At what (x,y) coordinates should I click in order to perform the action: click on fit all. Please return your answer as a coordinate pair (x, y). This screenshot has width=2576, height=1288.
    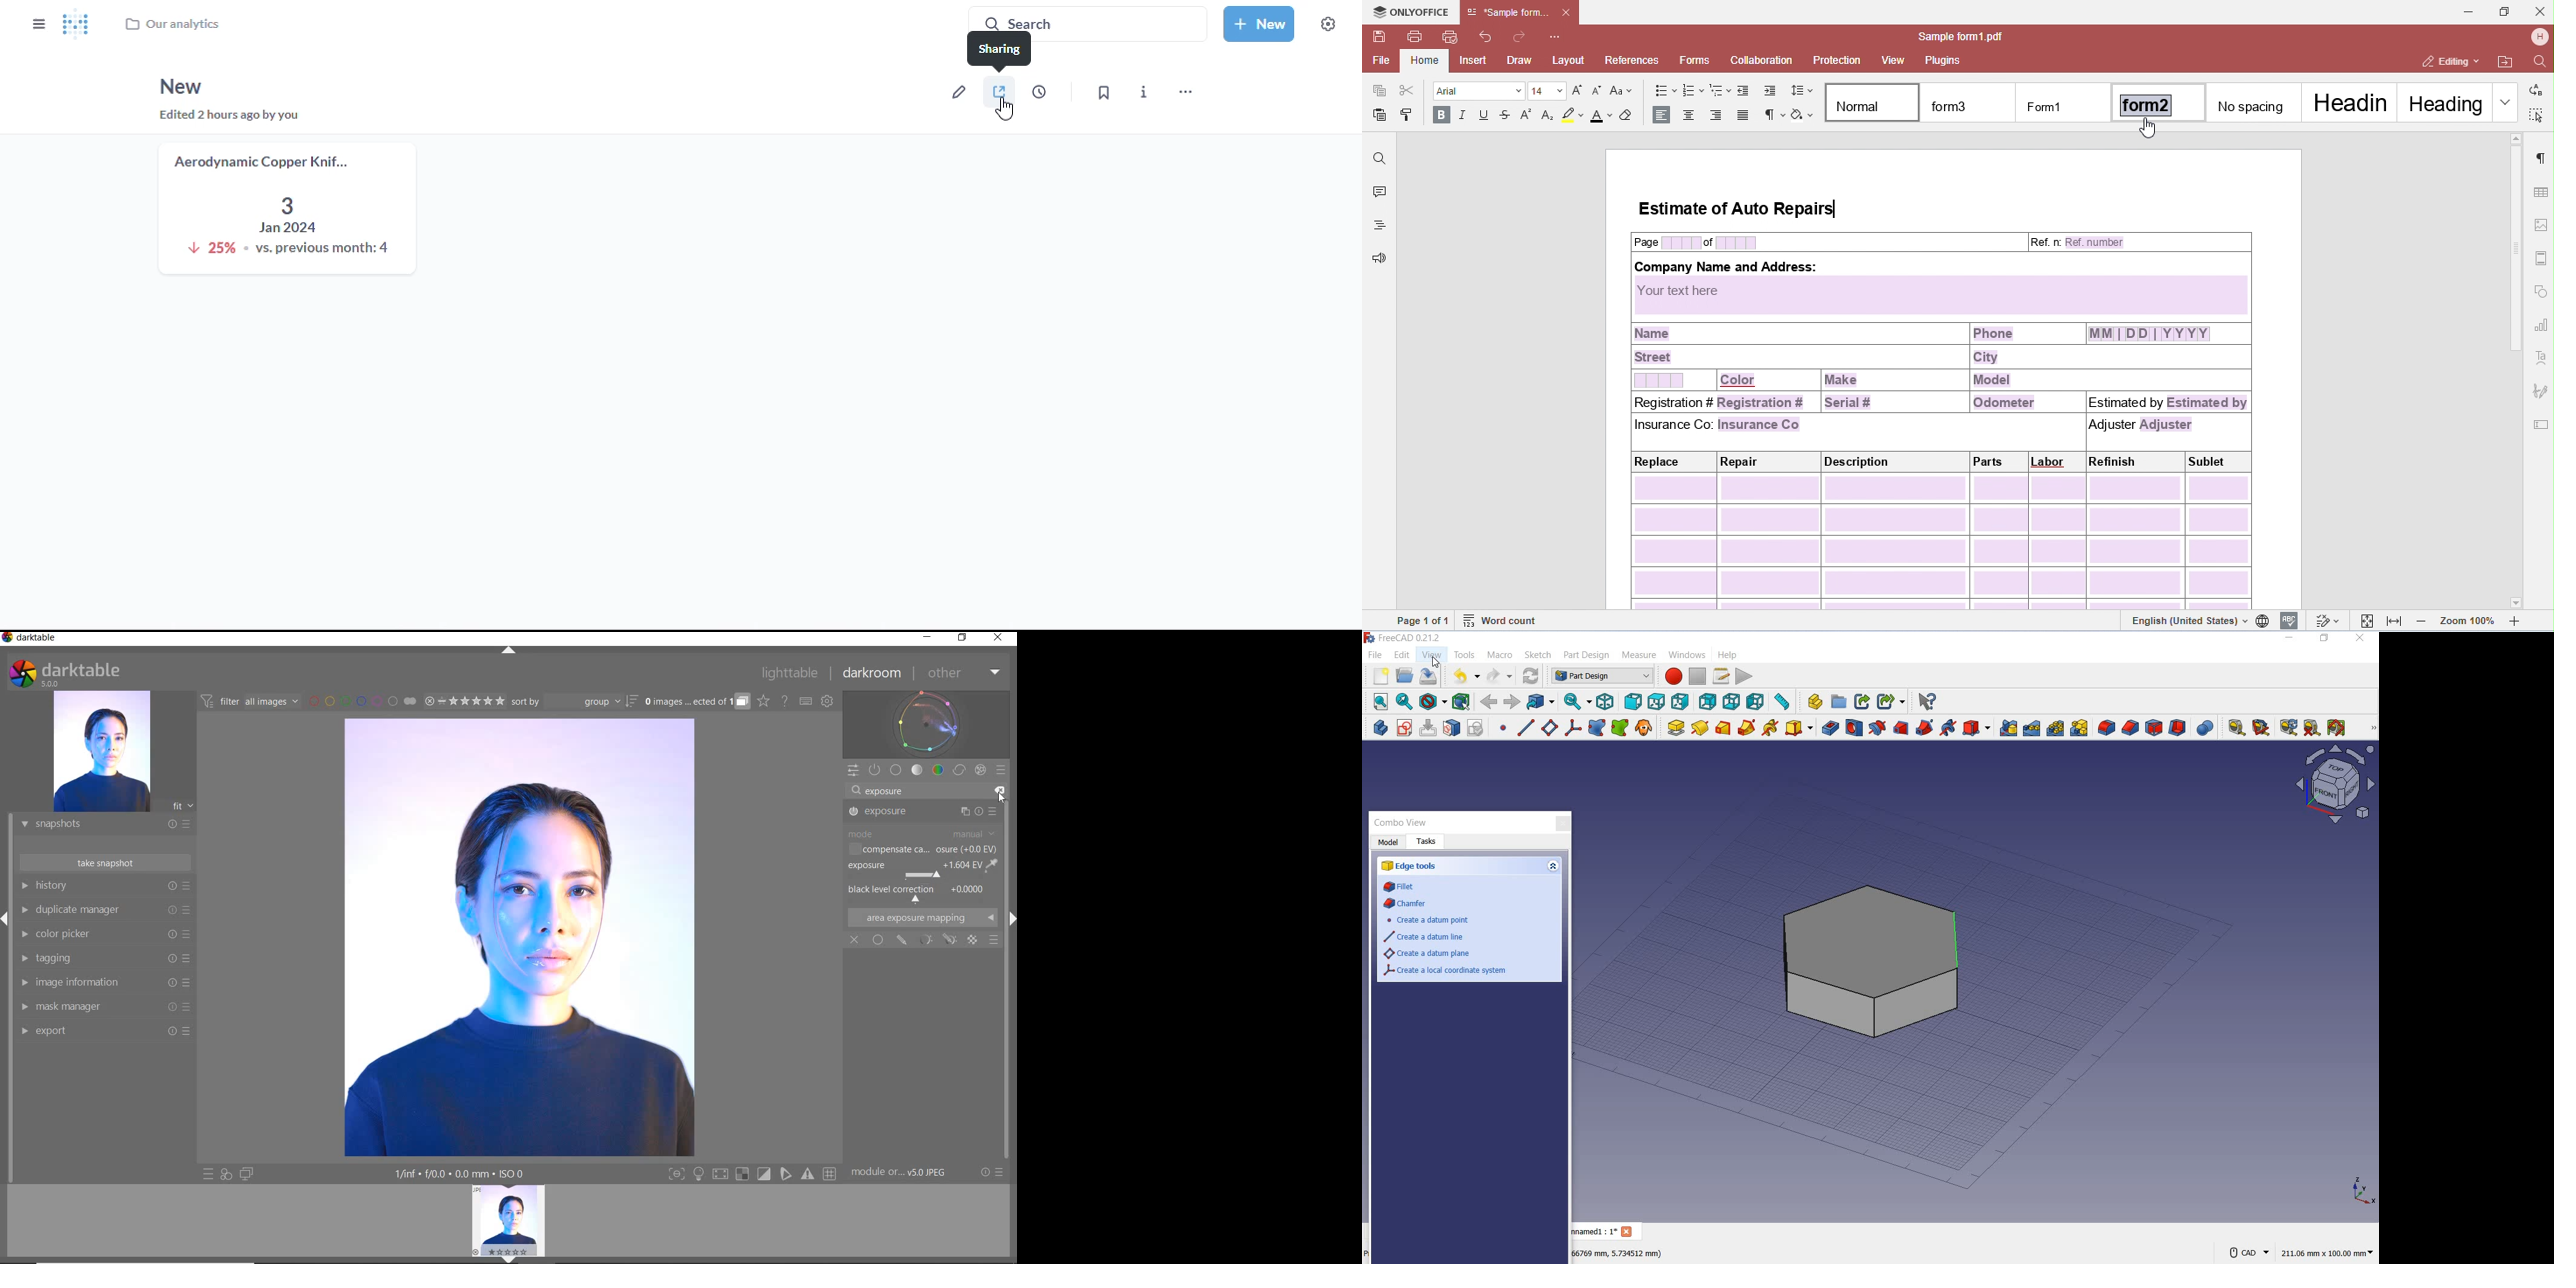
    Looking at the image, I should click on (1378, 701).